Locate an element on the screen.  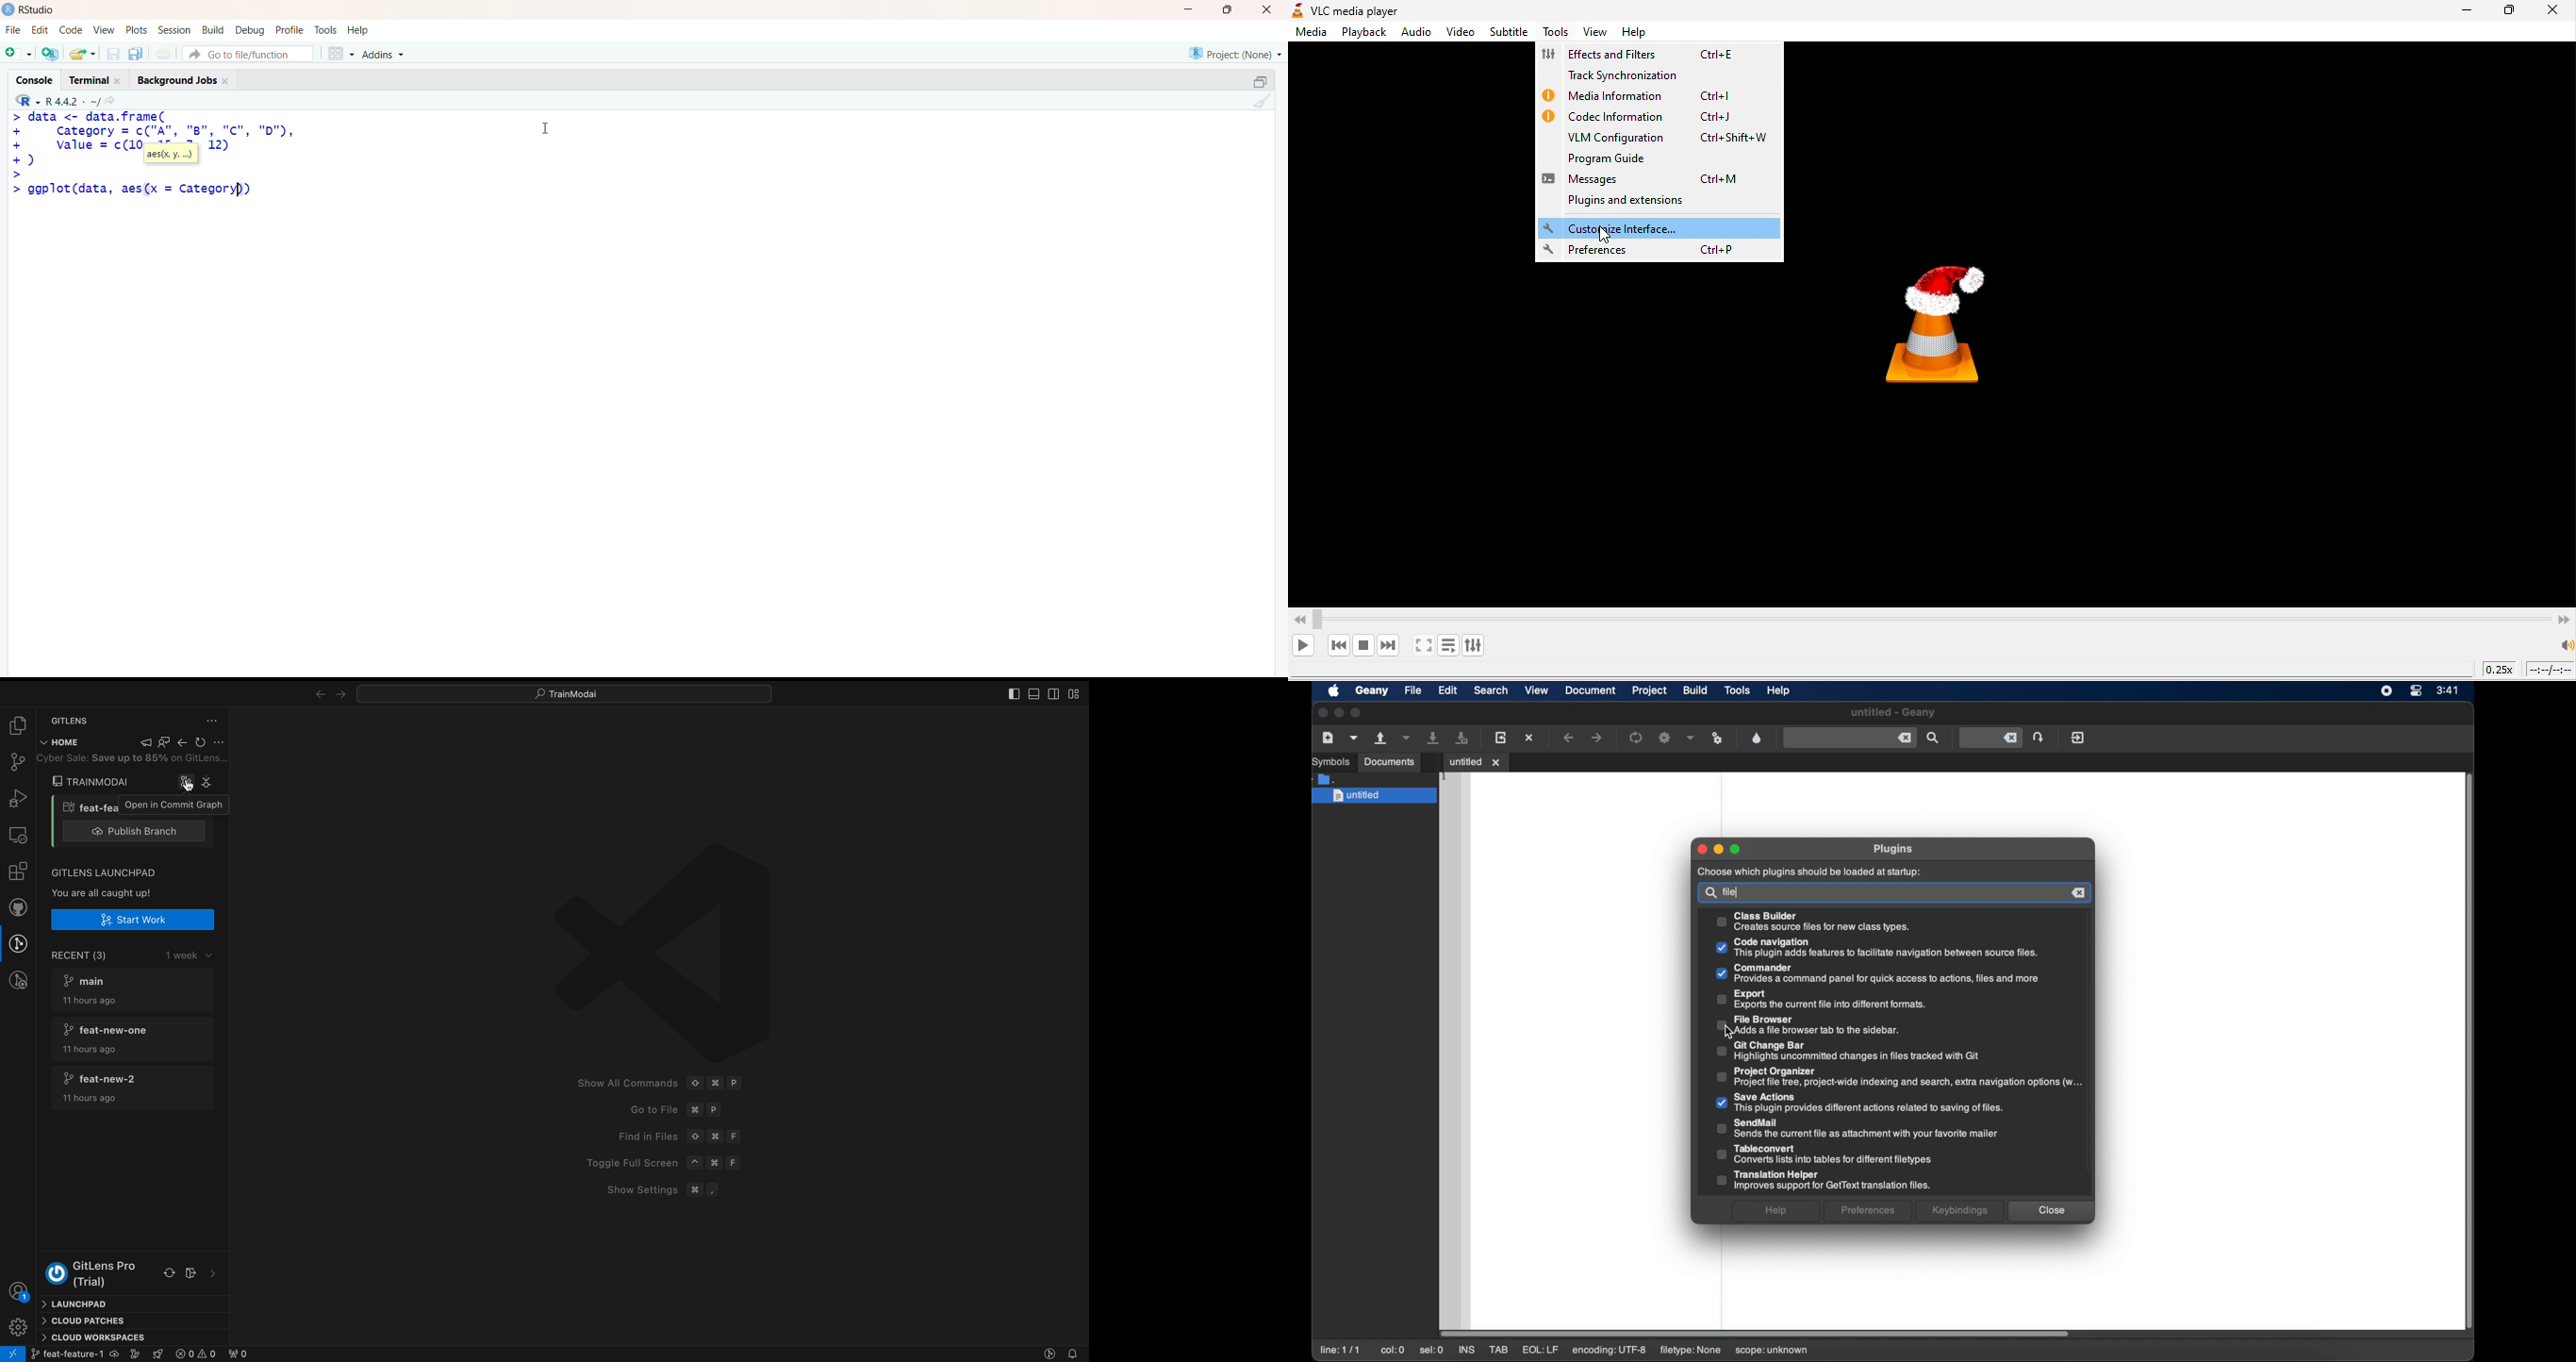
create a project is located at coordinates (50, 53).